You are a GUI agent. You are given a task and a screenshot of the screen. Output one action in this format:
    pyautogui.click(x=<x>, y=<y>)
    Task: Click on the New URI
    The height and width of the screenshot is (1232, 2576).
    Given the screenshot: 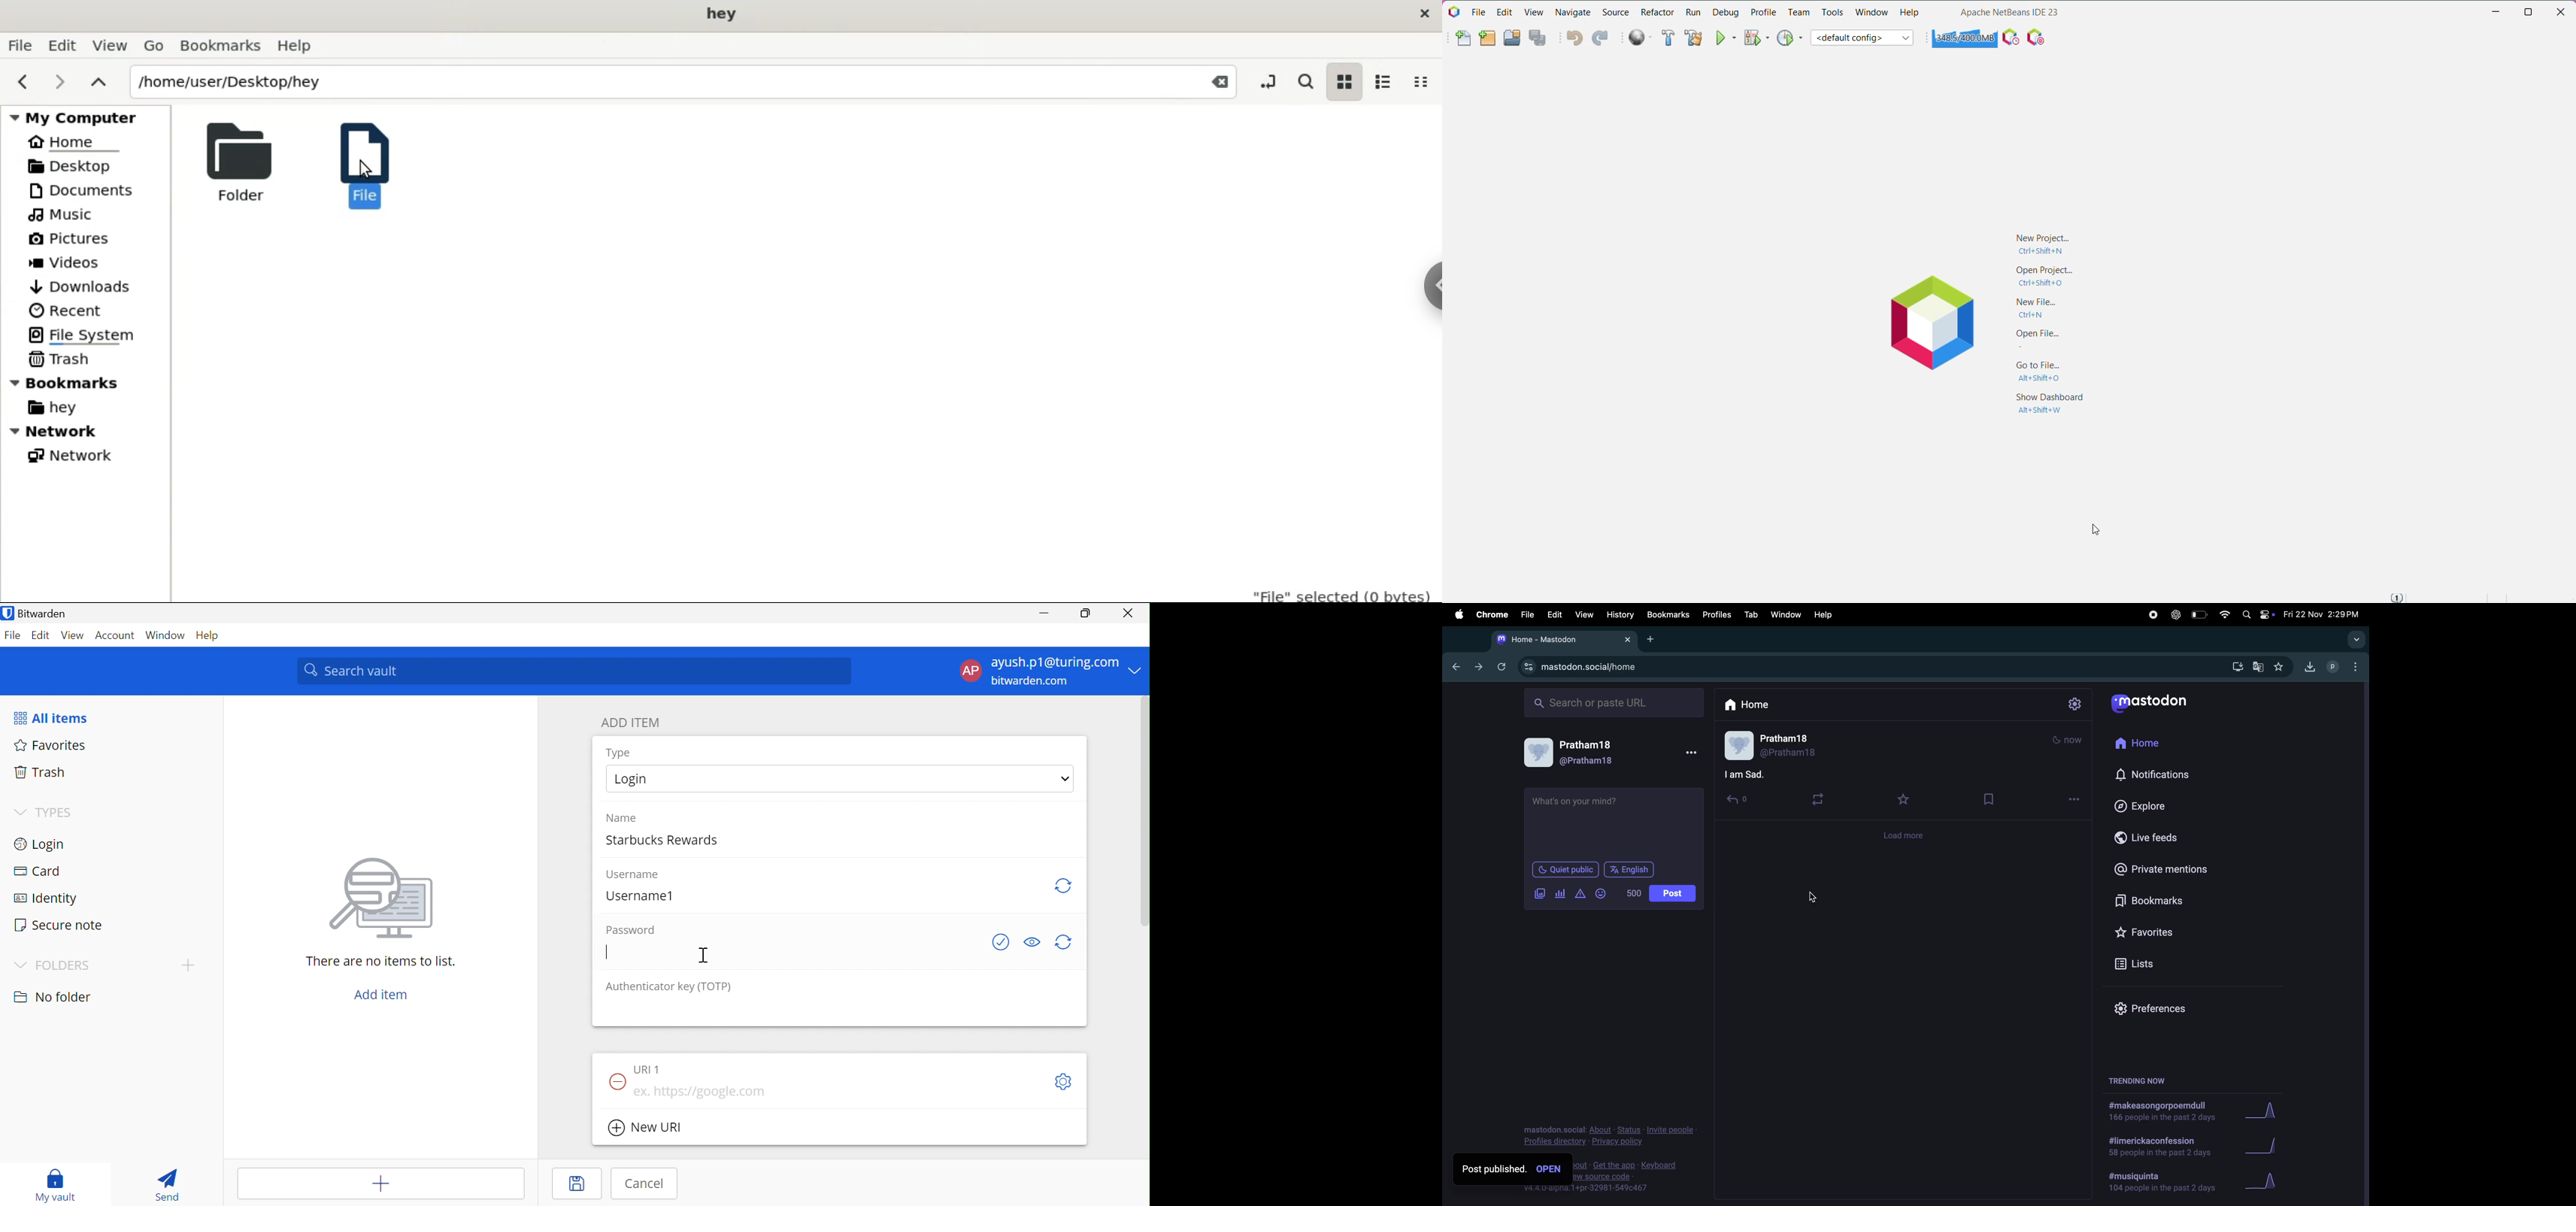 What is the action you would take?
    pyautogui.click(x=646, y=1129)
    